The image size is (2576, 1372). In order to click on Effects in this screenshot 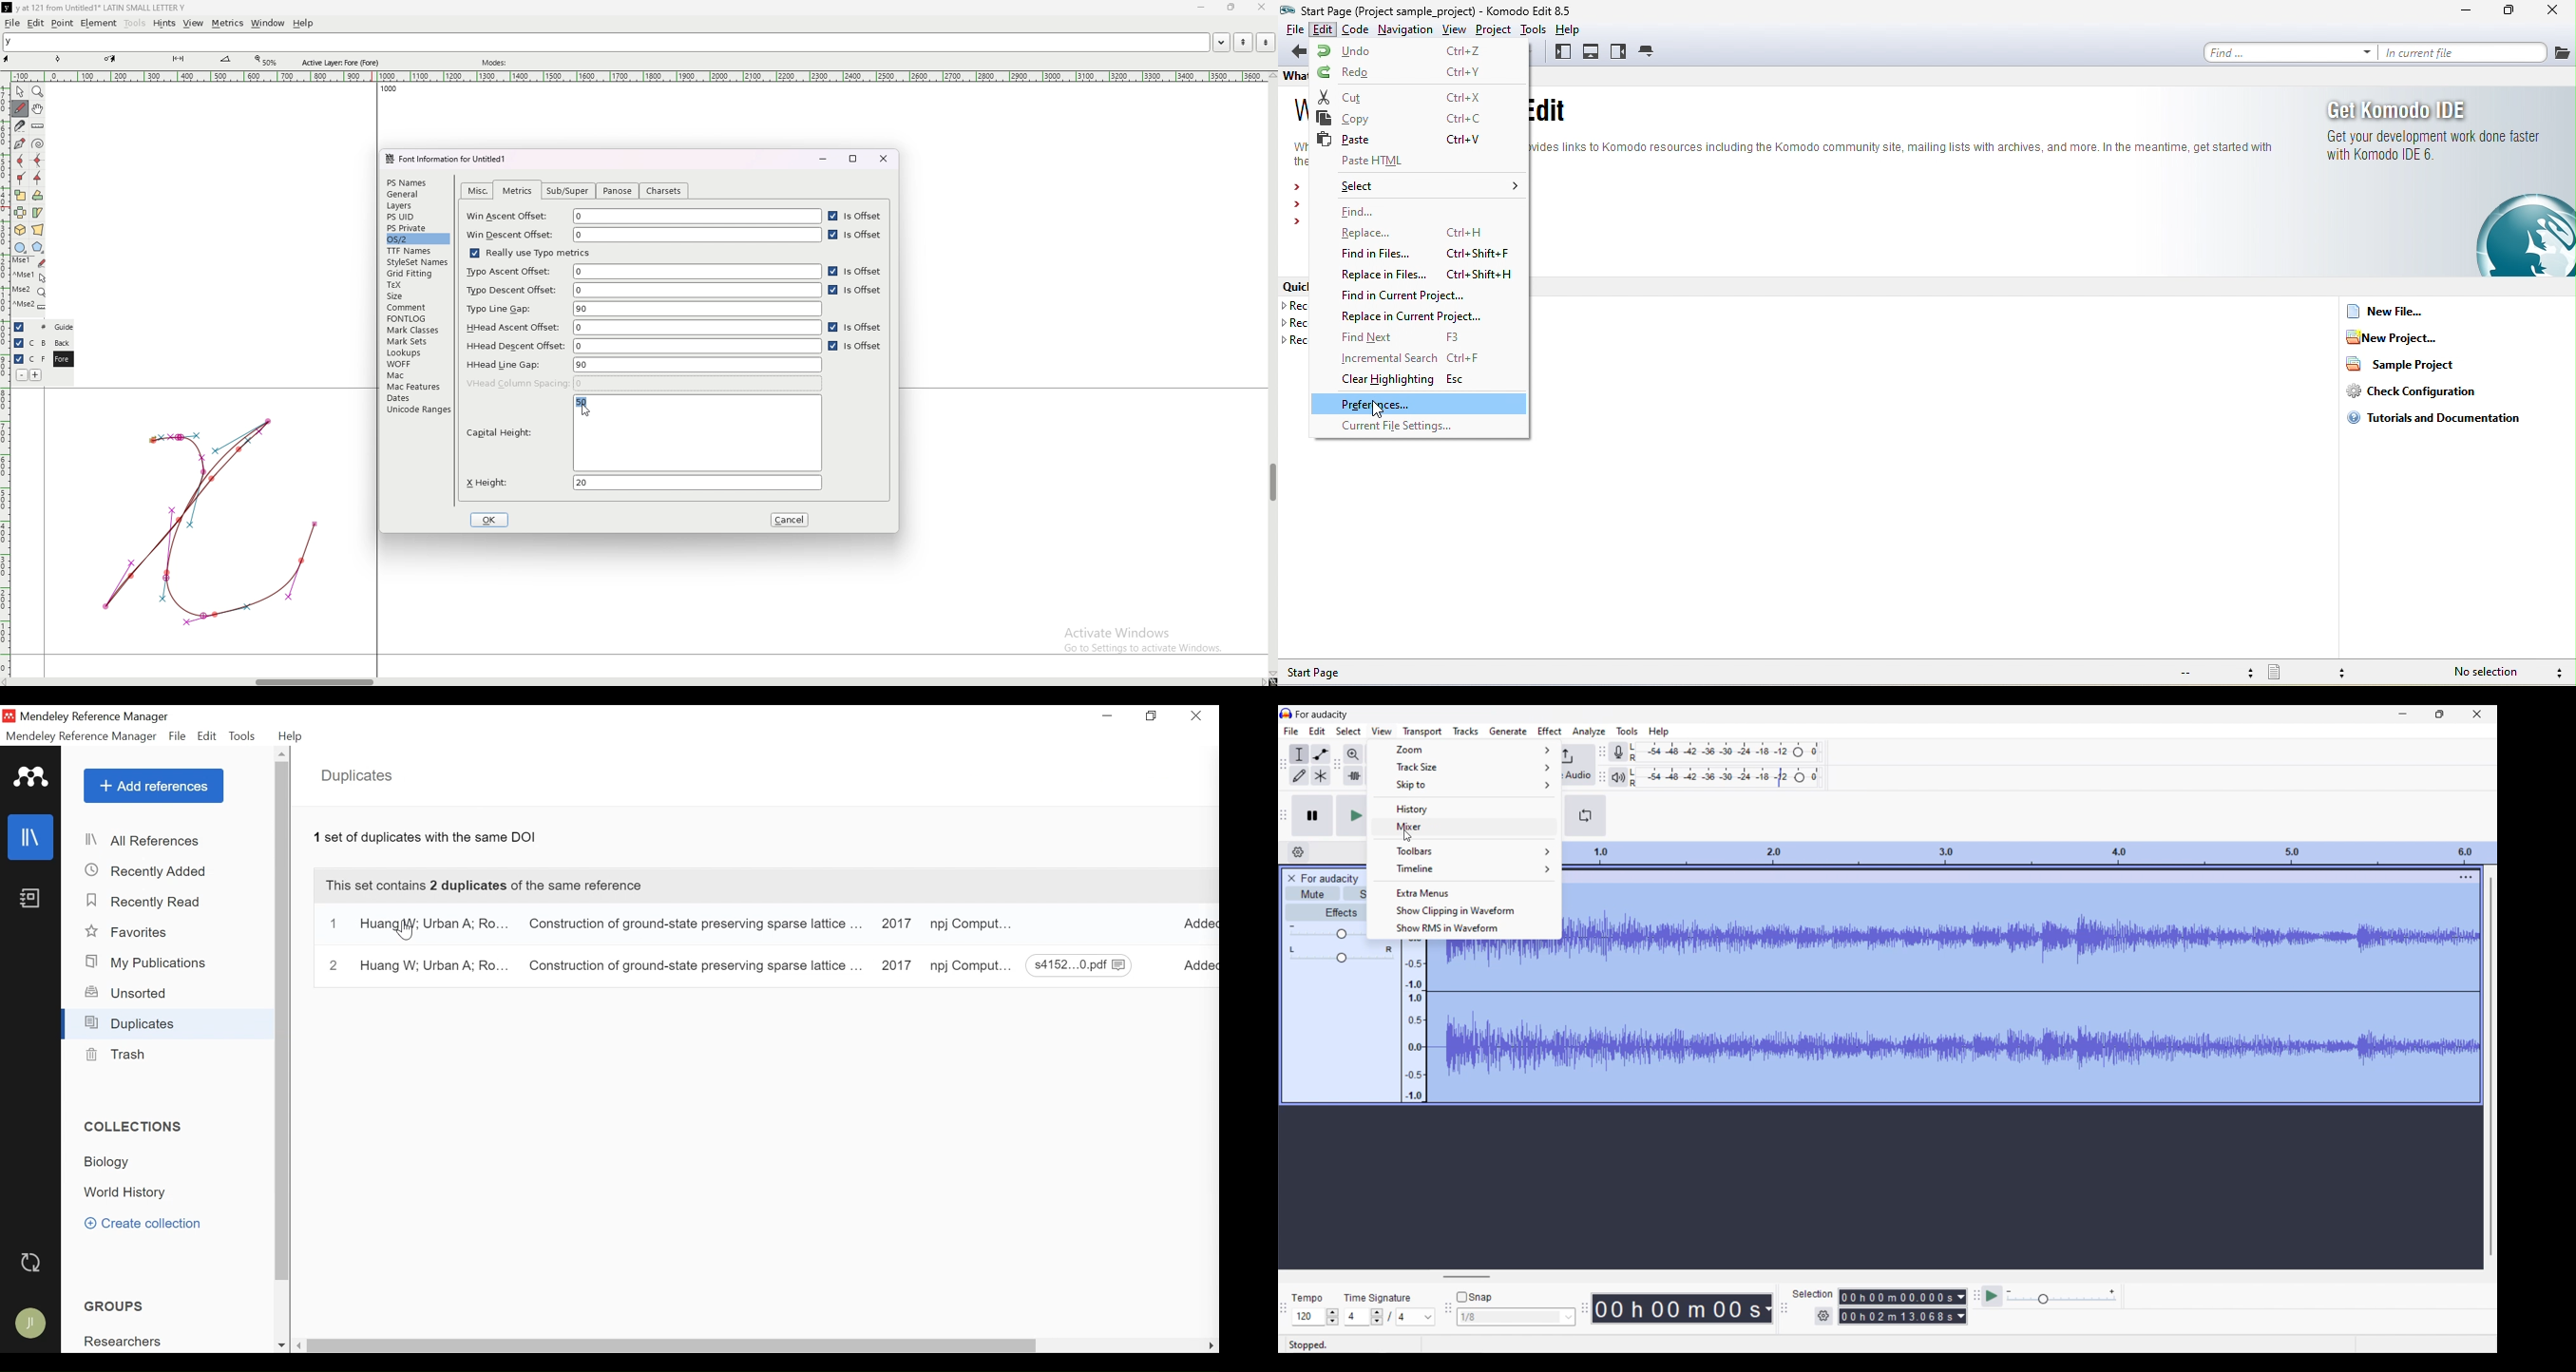, I will do `click(1325, 911)`.